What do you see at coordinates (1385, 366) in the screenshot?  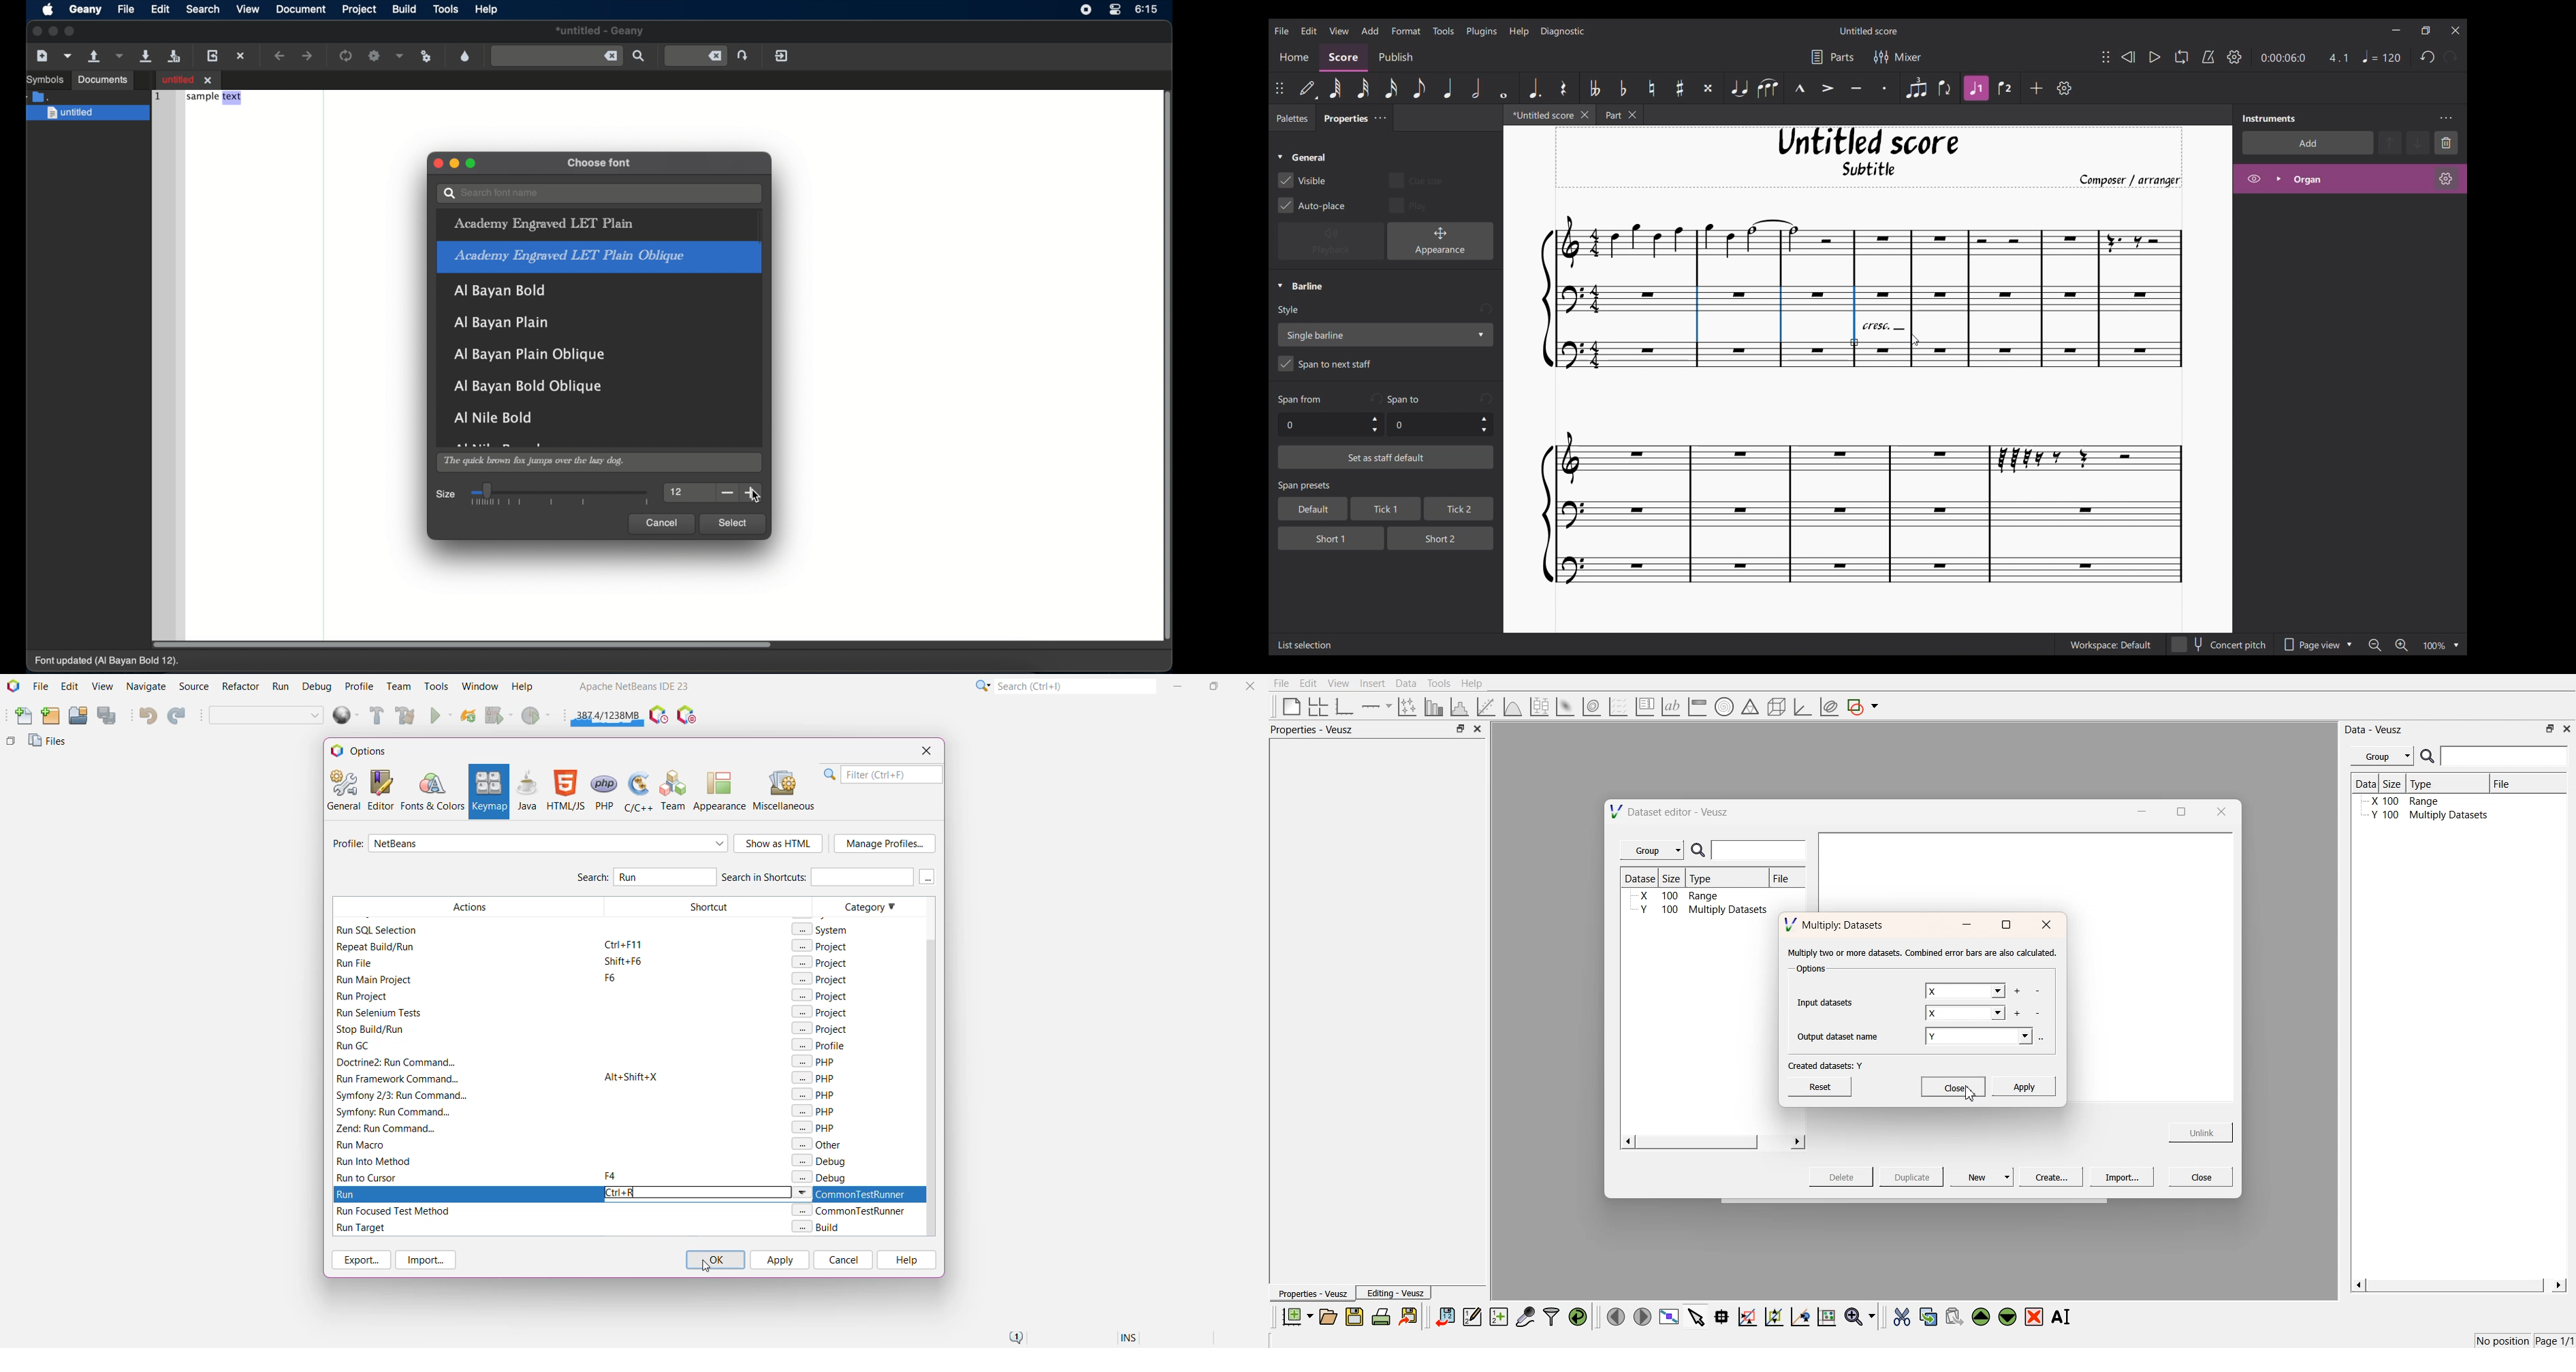 I see `Span to next staff` at bounding box center [1385, 366].